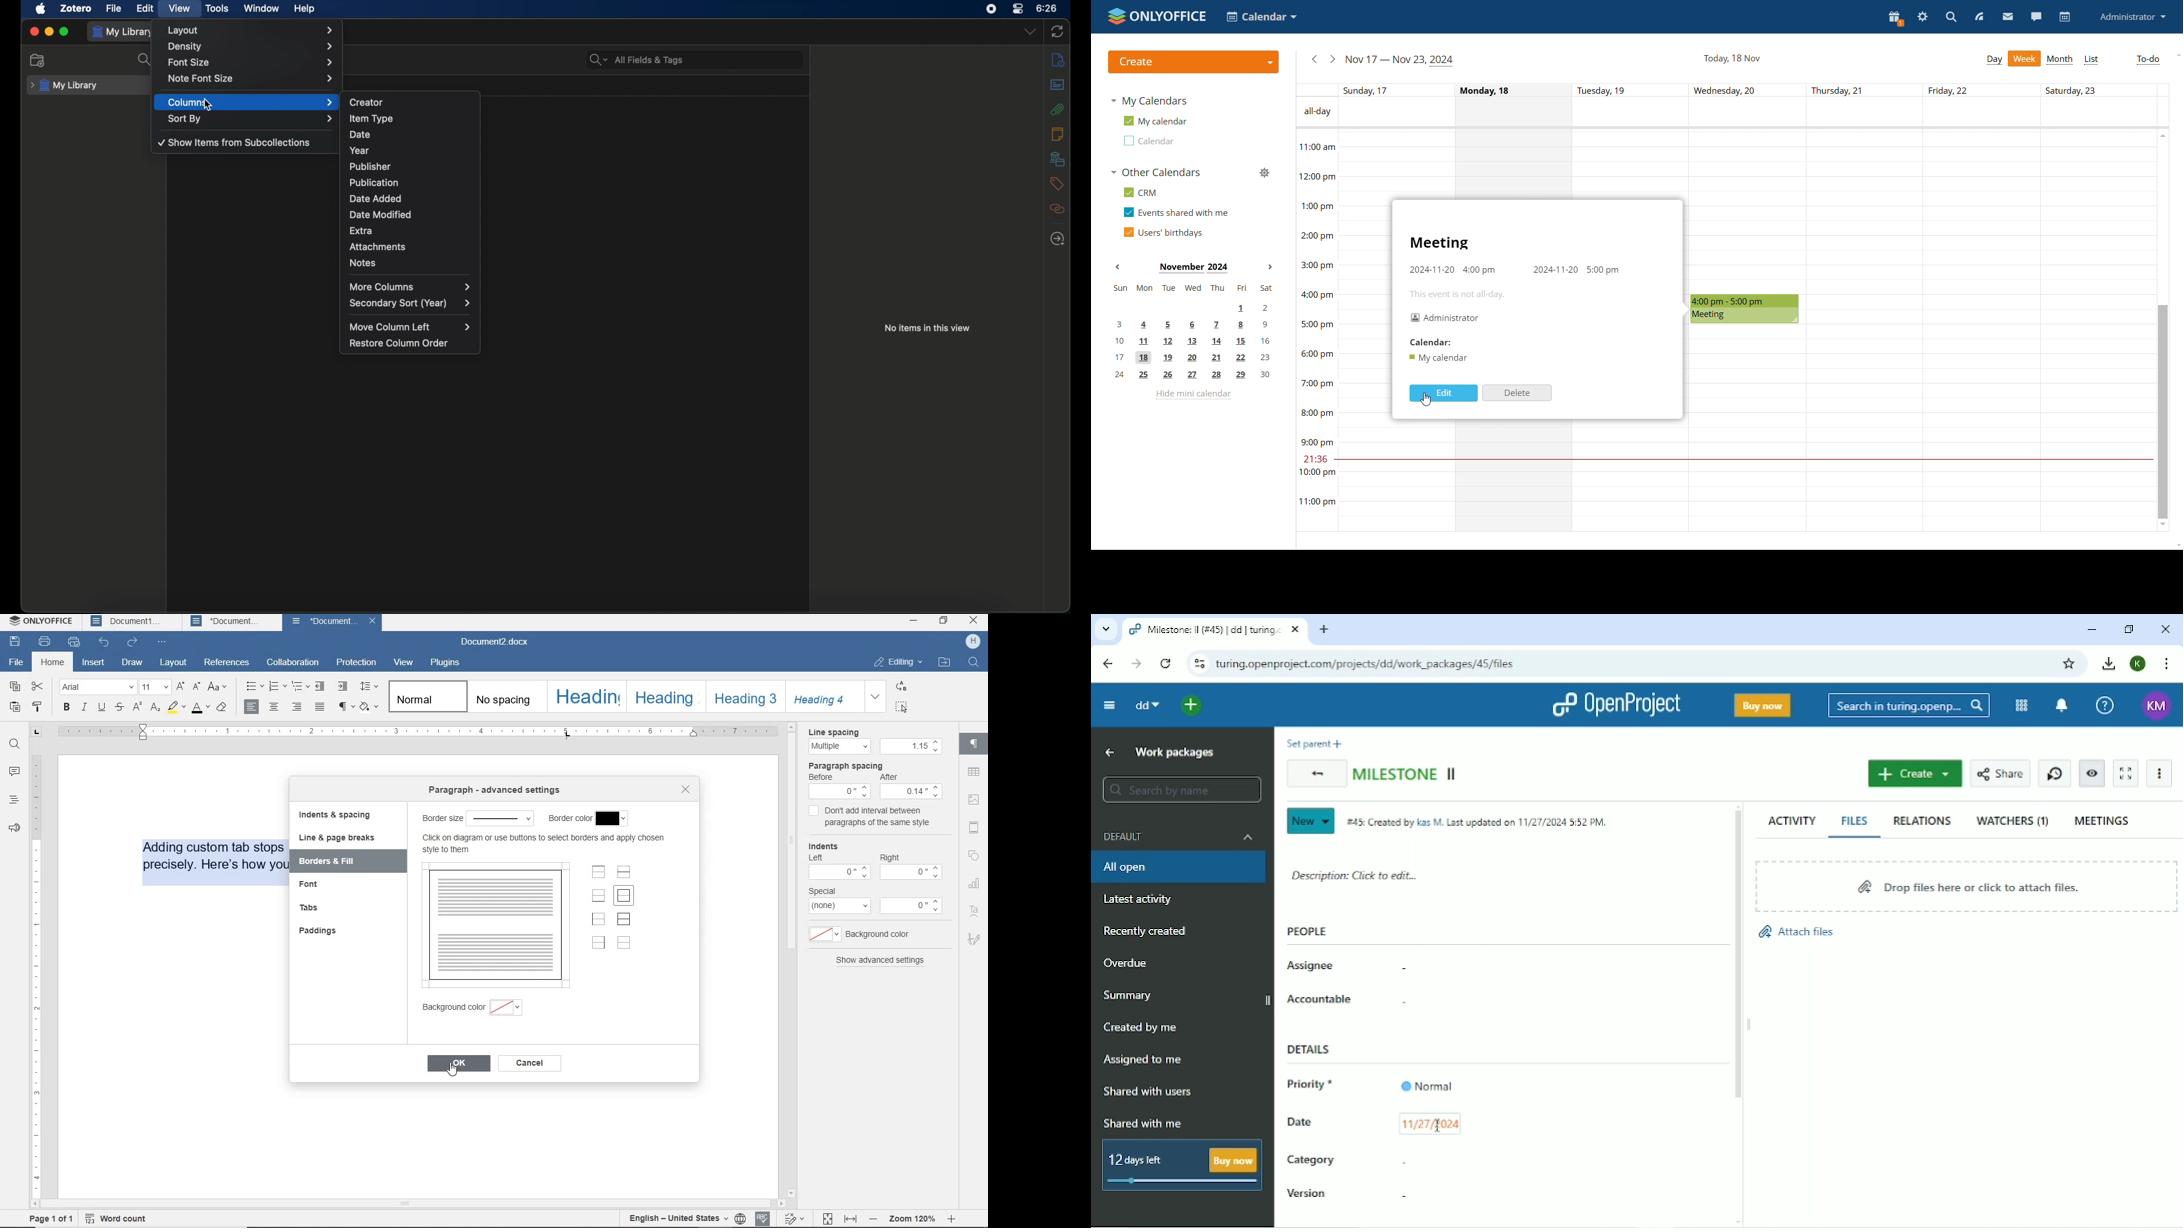 The width and height of the screenshot is (2184, 1232). I want to click on search, so click(1950, 17).